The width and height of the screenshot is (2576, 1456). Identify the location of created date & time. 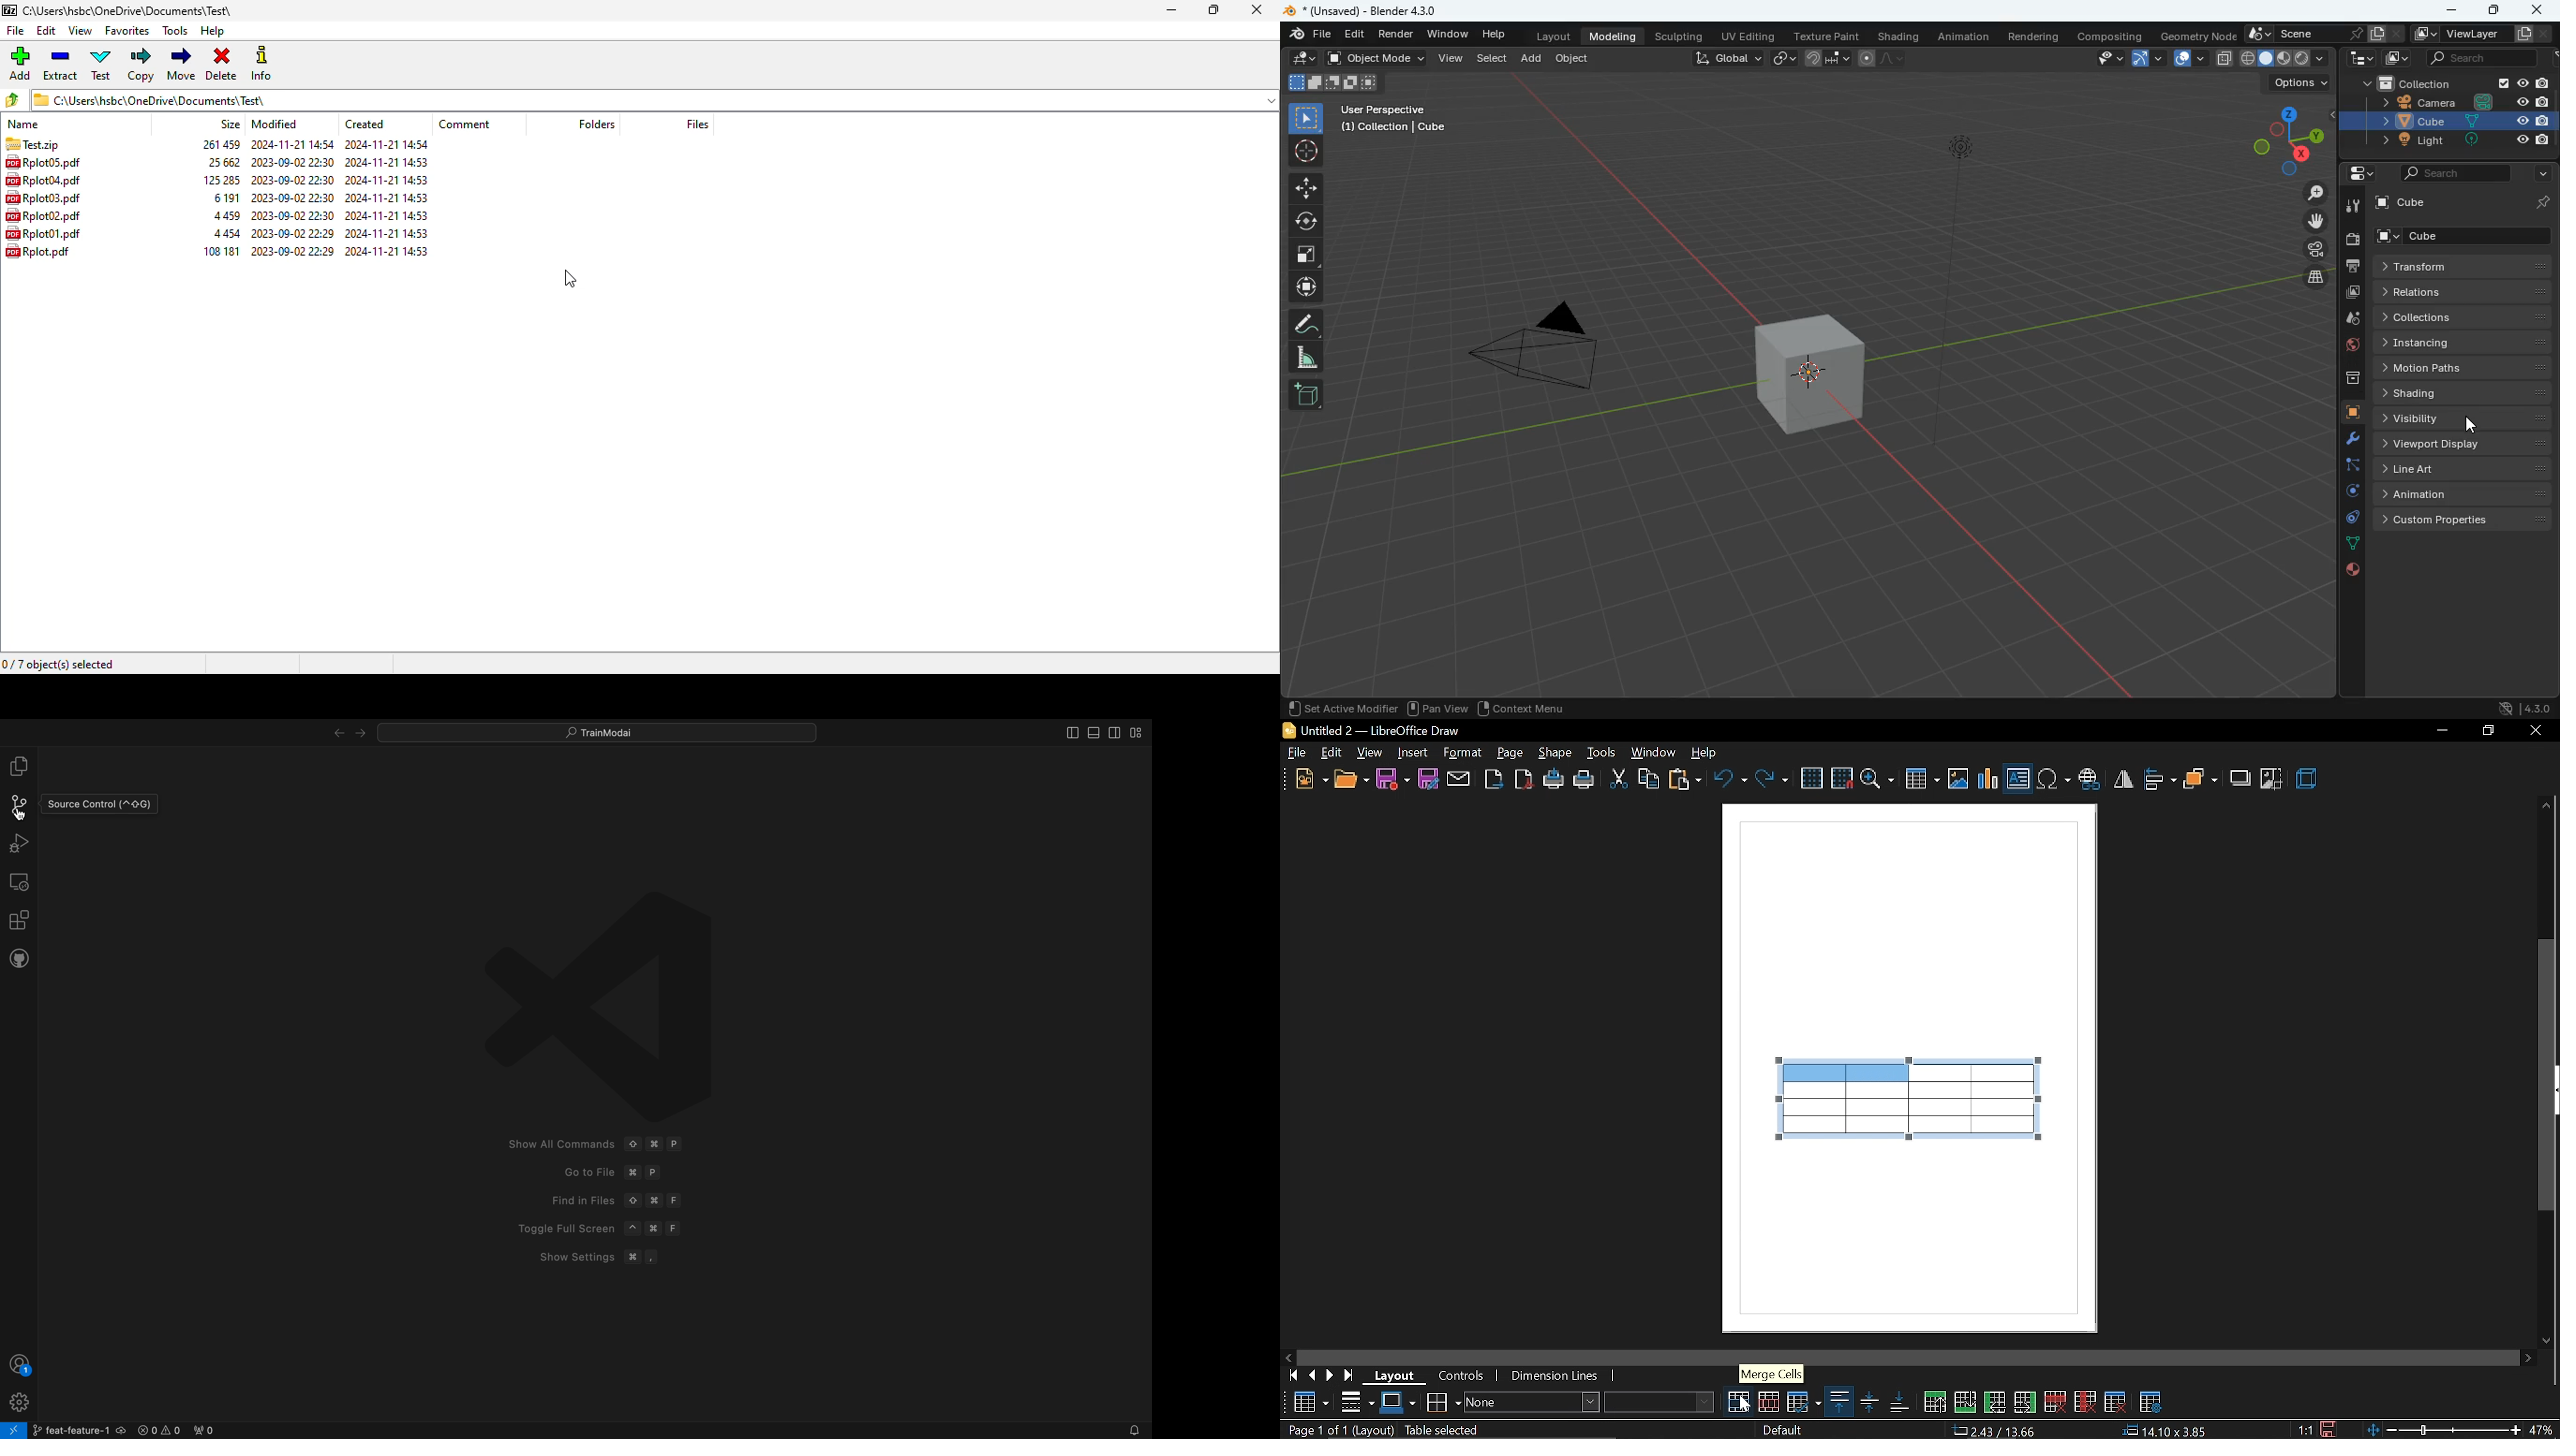
(387, 198).